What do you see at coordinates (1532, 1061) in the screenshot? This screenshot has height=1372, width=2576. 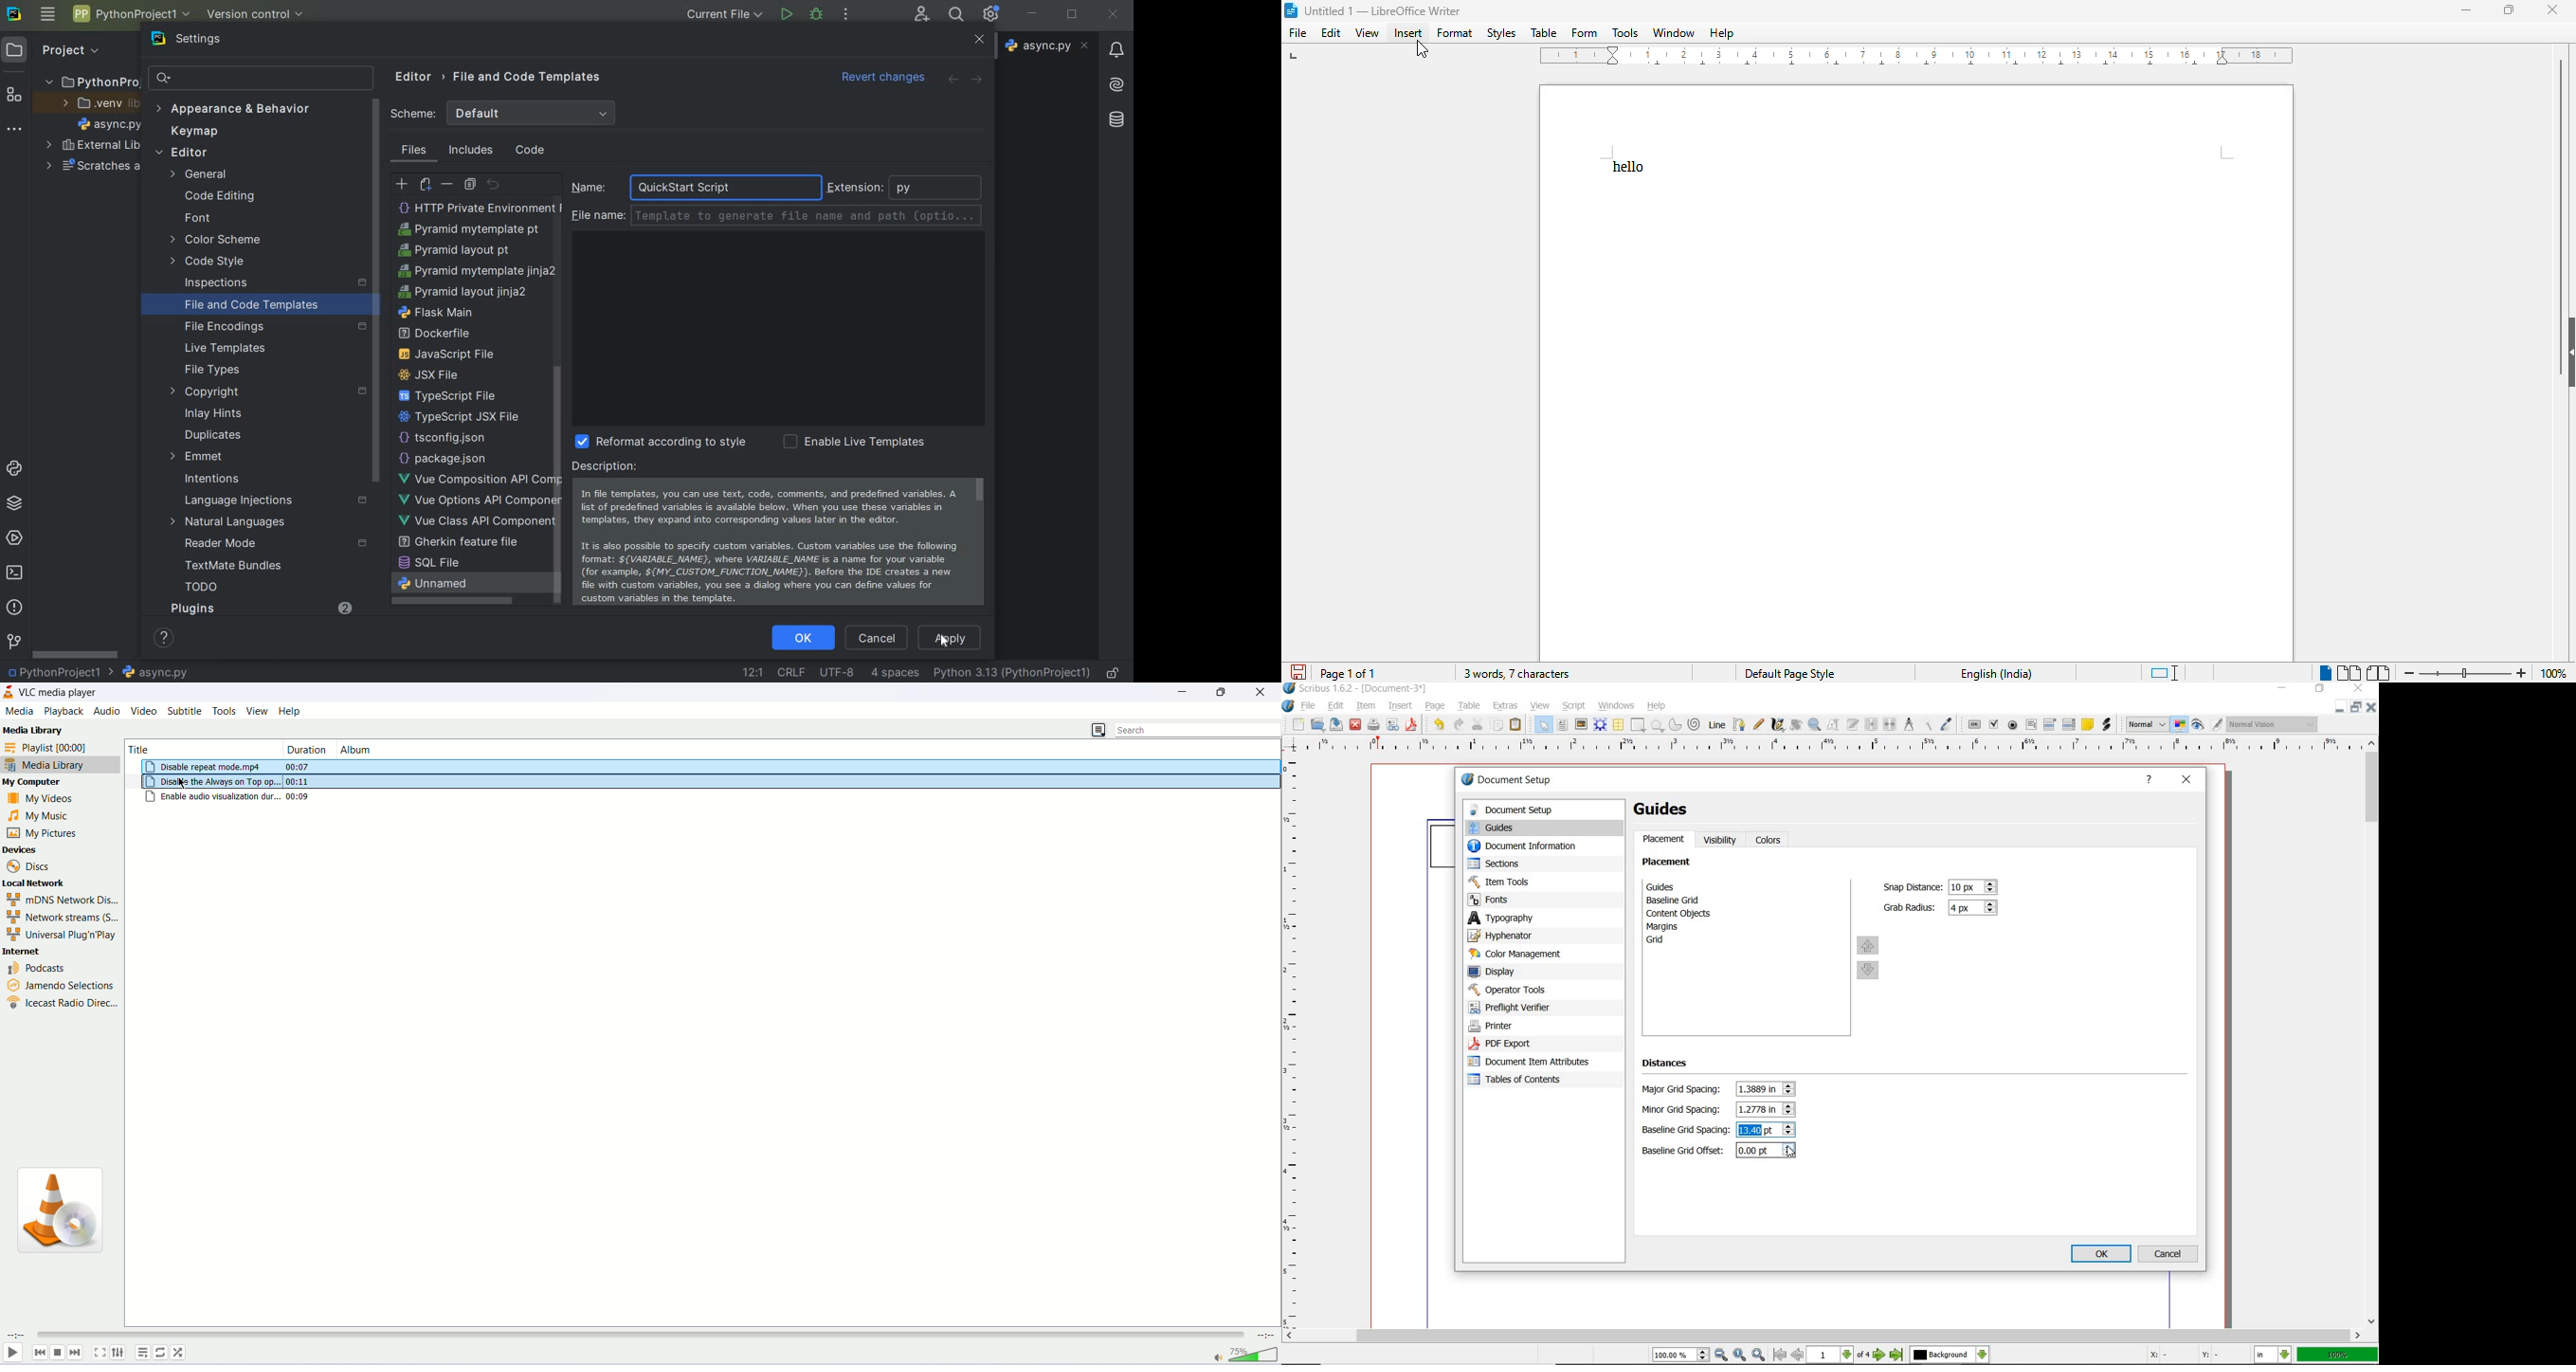 I see `document item attributes` at bounding box center [1532, 1061].